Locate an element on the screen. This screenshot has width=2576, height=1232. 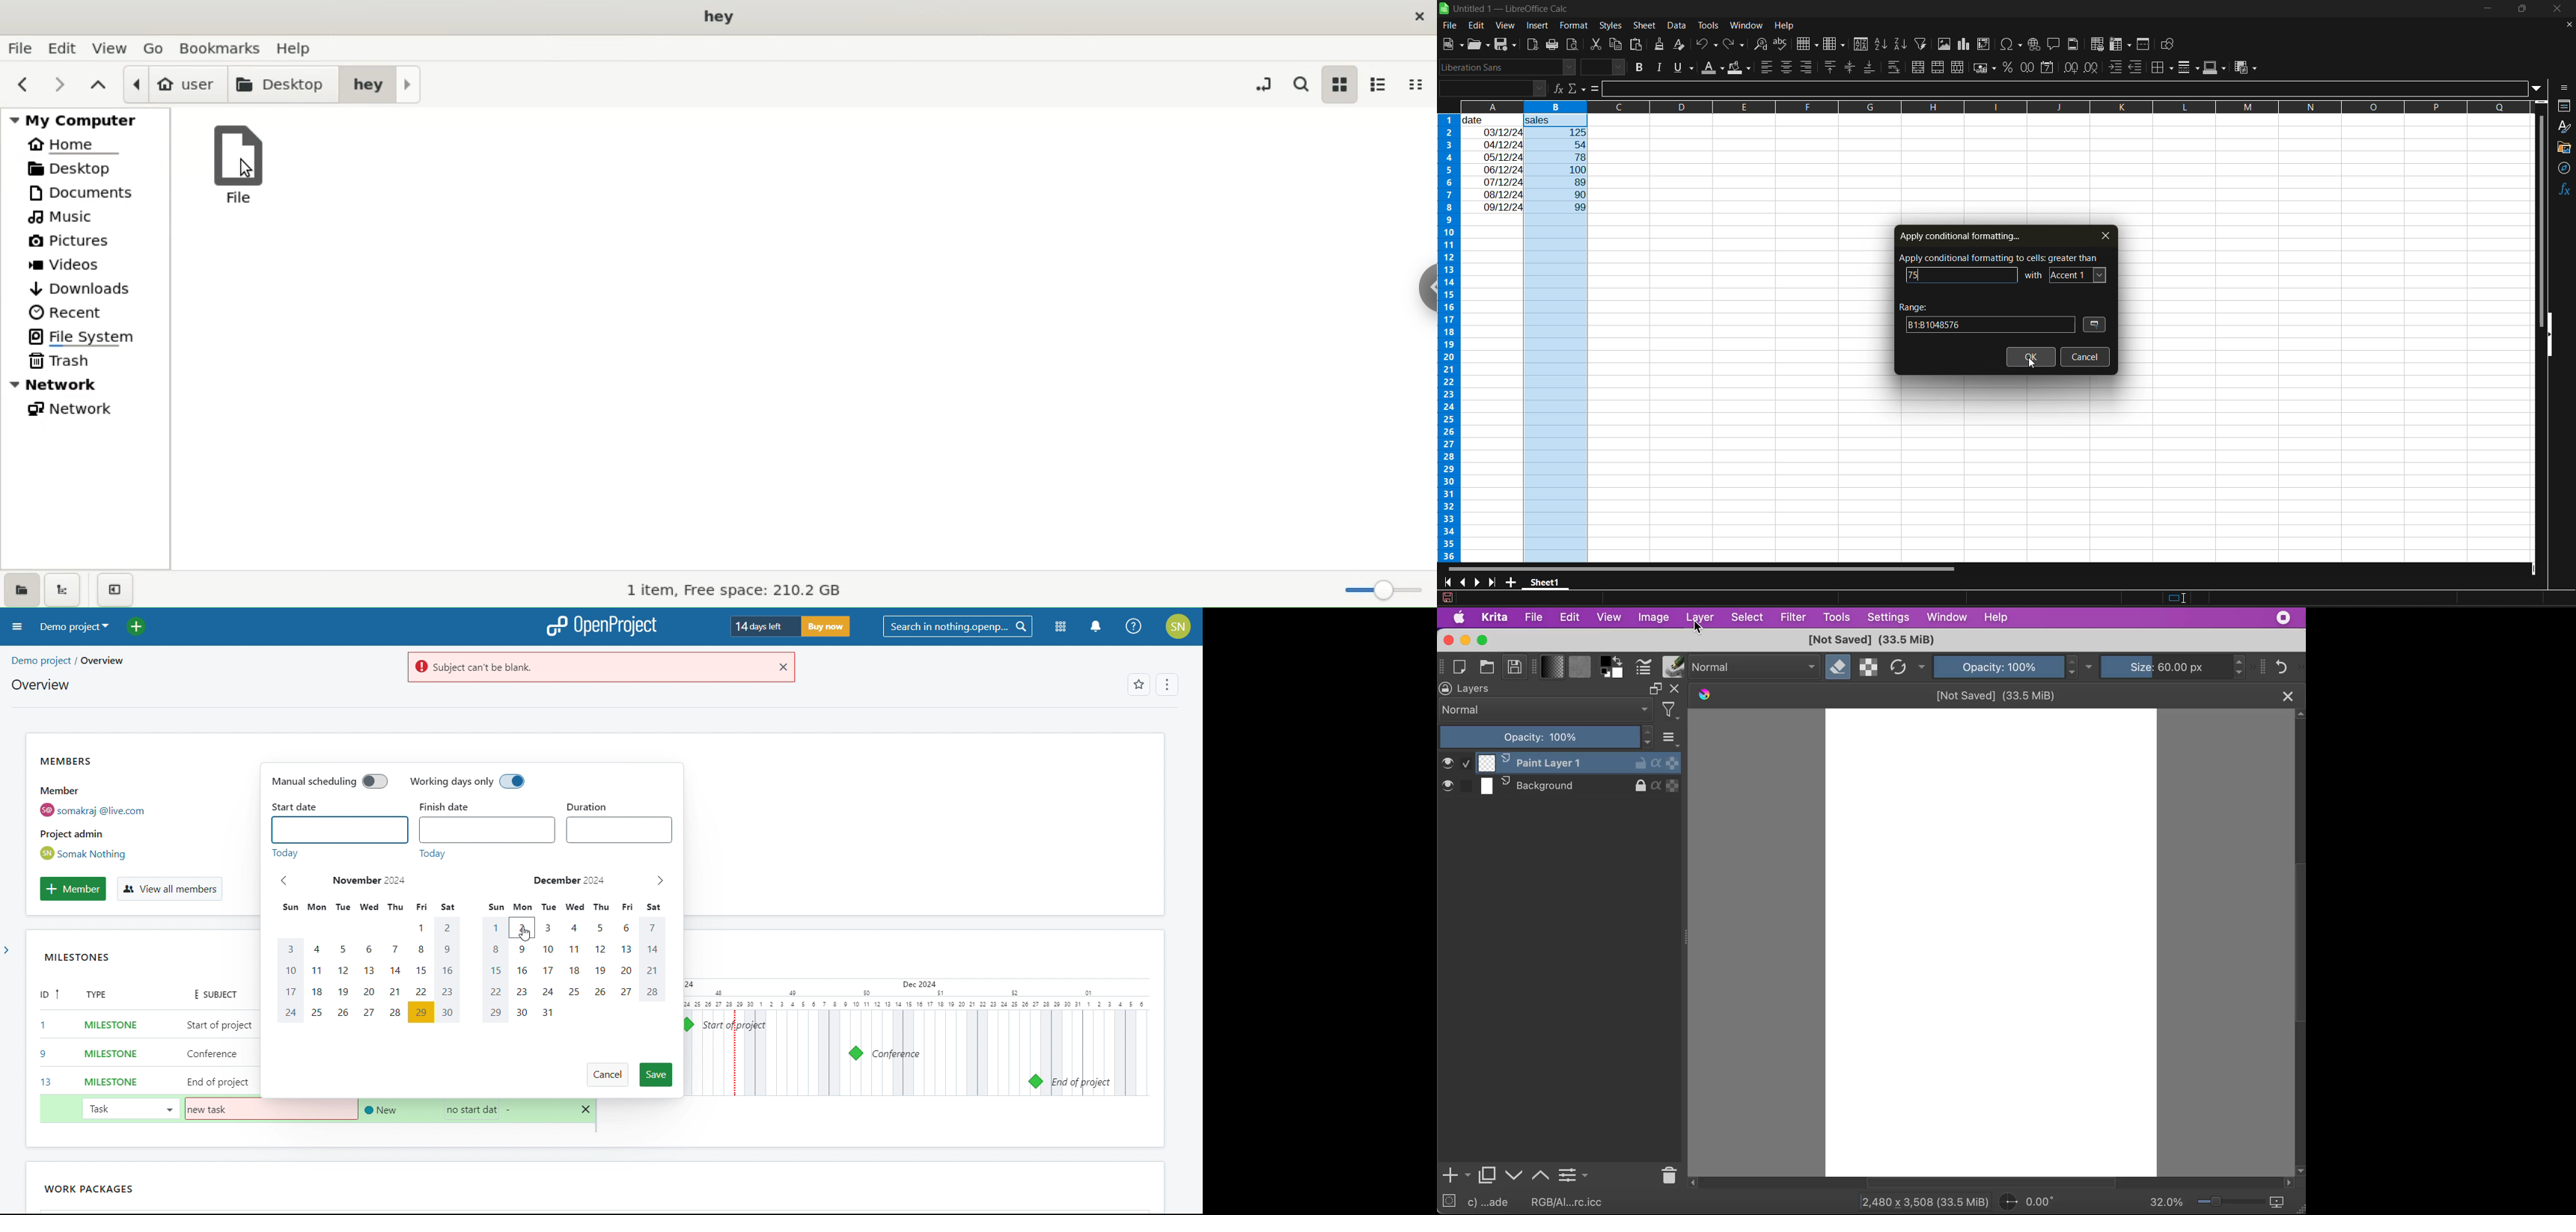
size is located at coordinates (2169, 666).